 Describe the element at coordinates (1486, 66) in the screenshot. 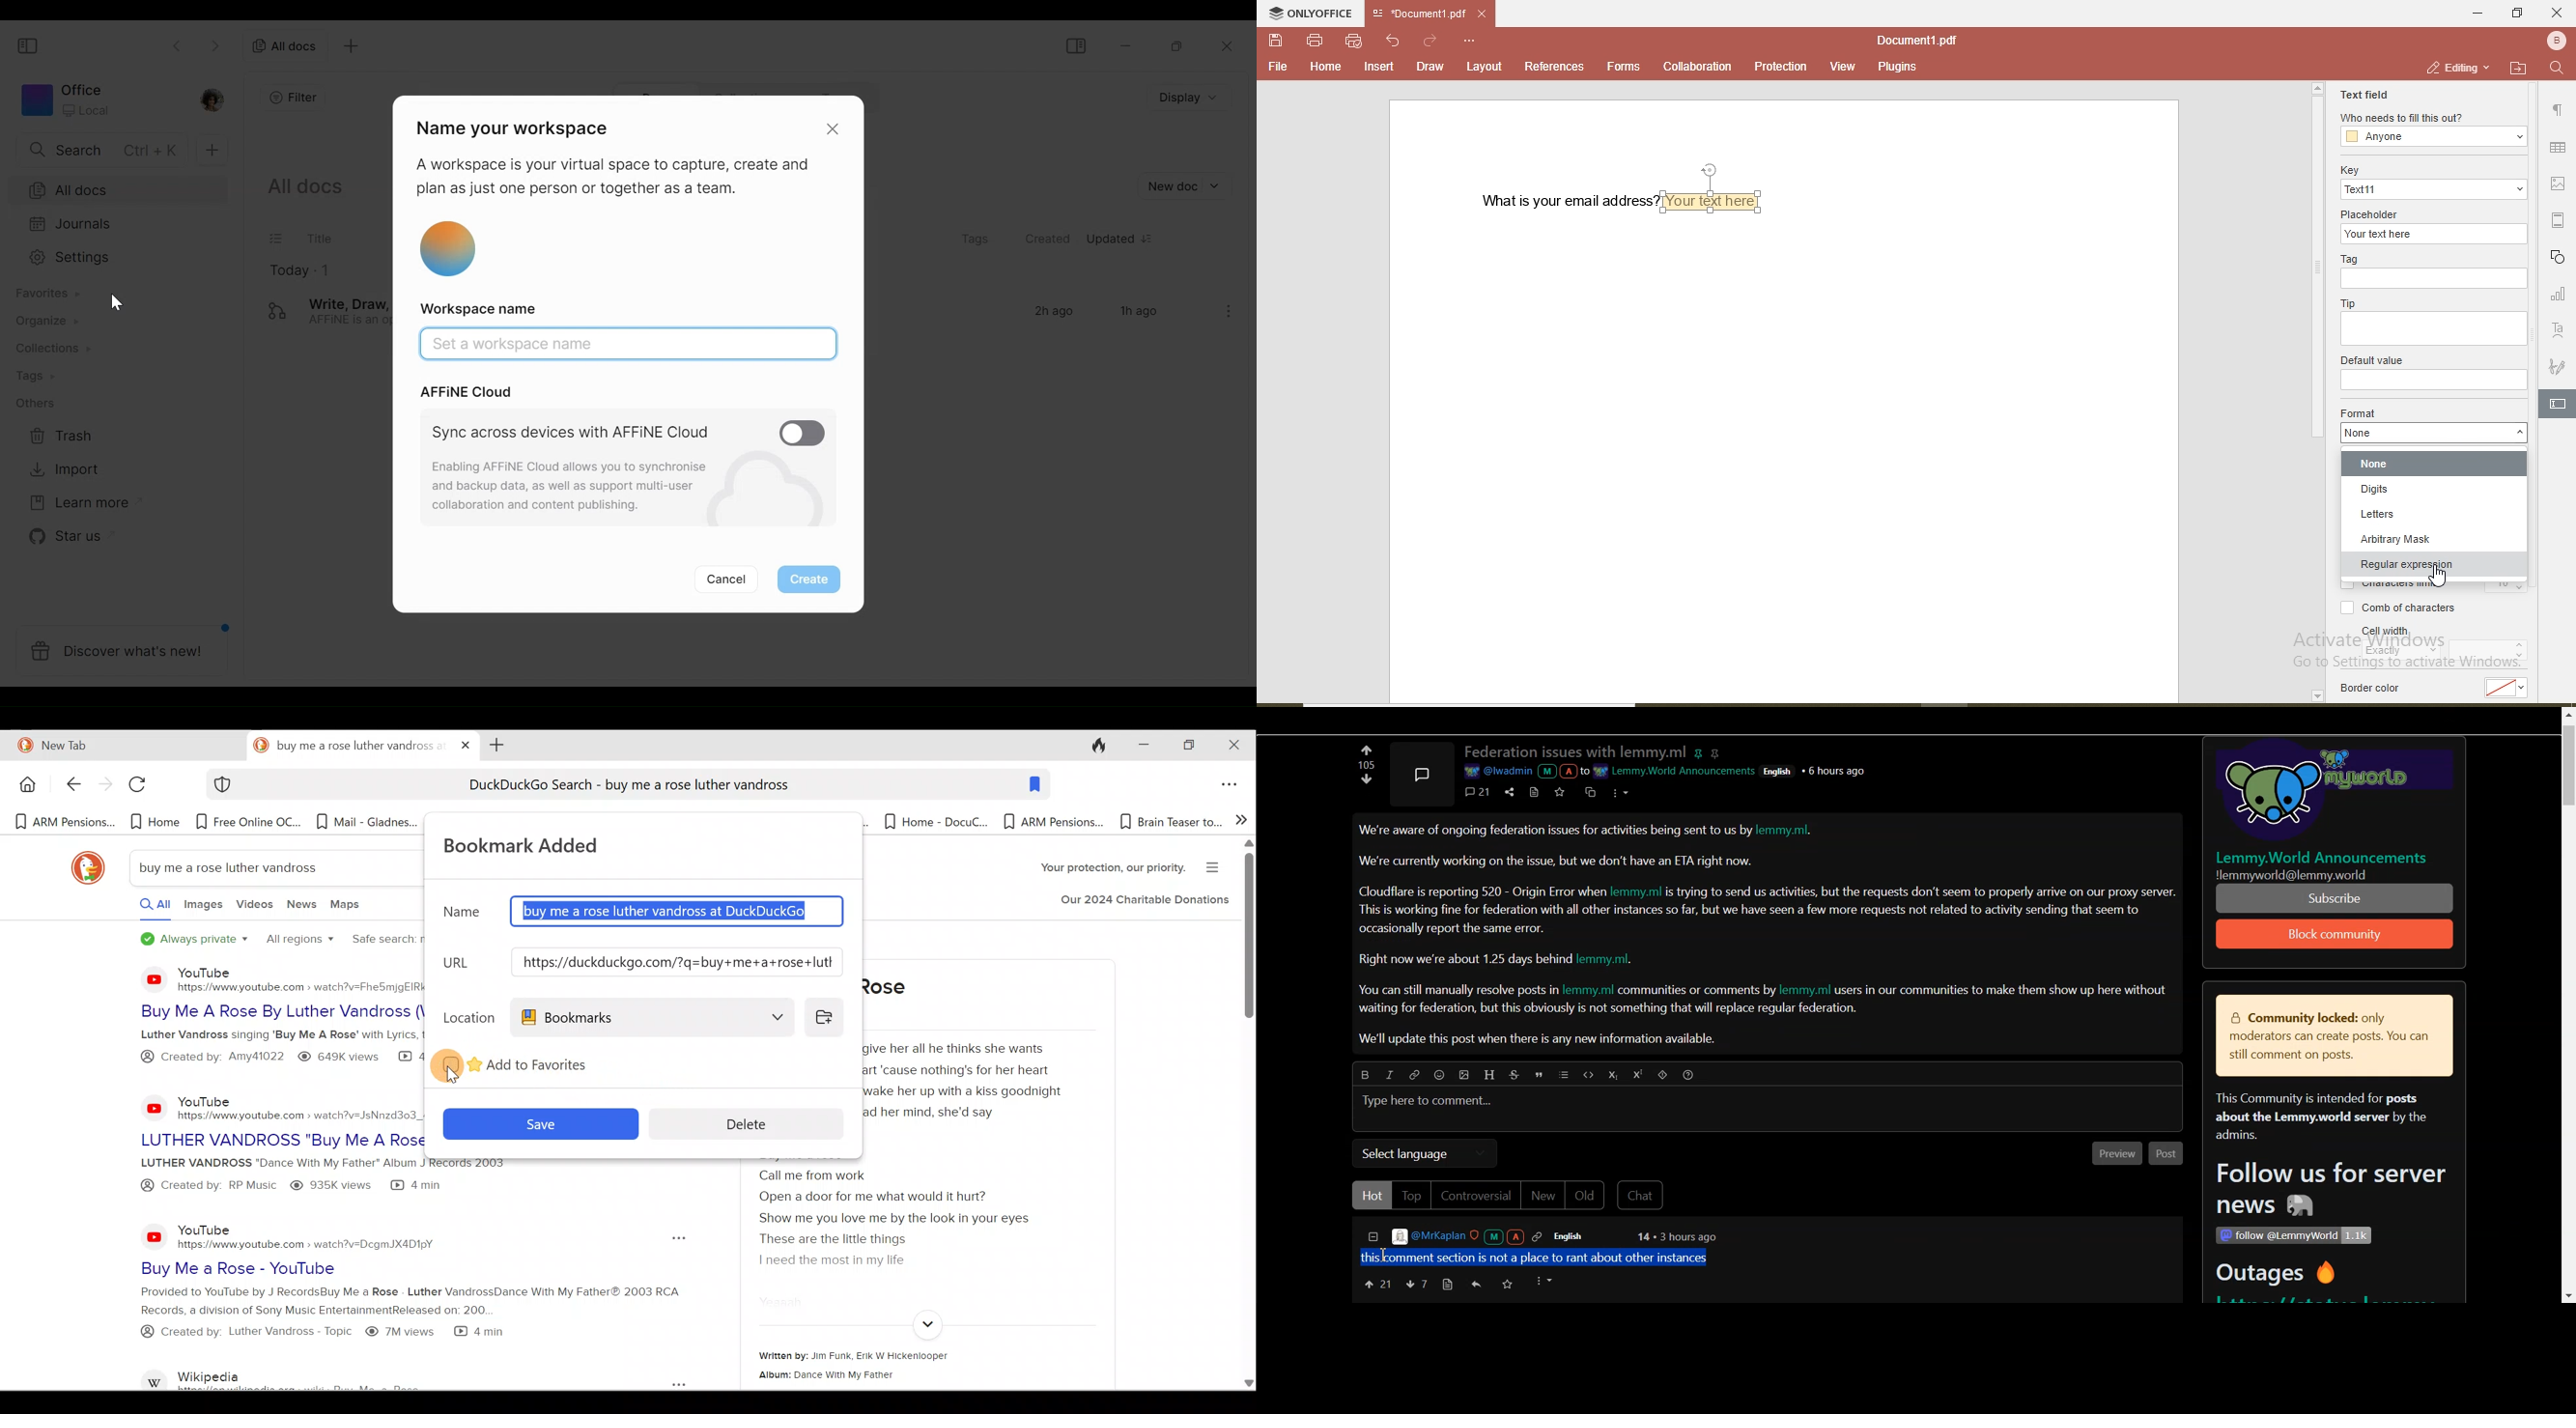

I see `layout` at that location.